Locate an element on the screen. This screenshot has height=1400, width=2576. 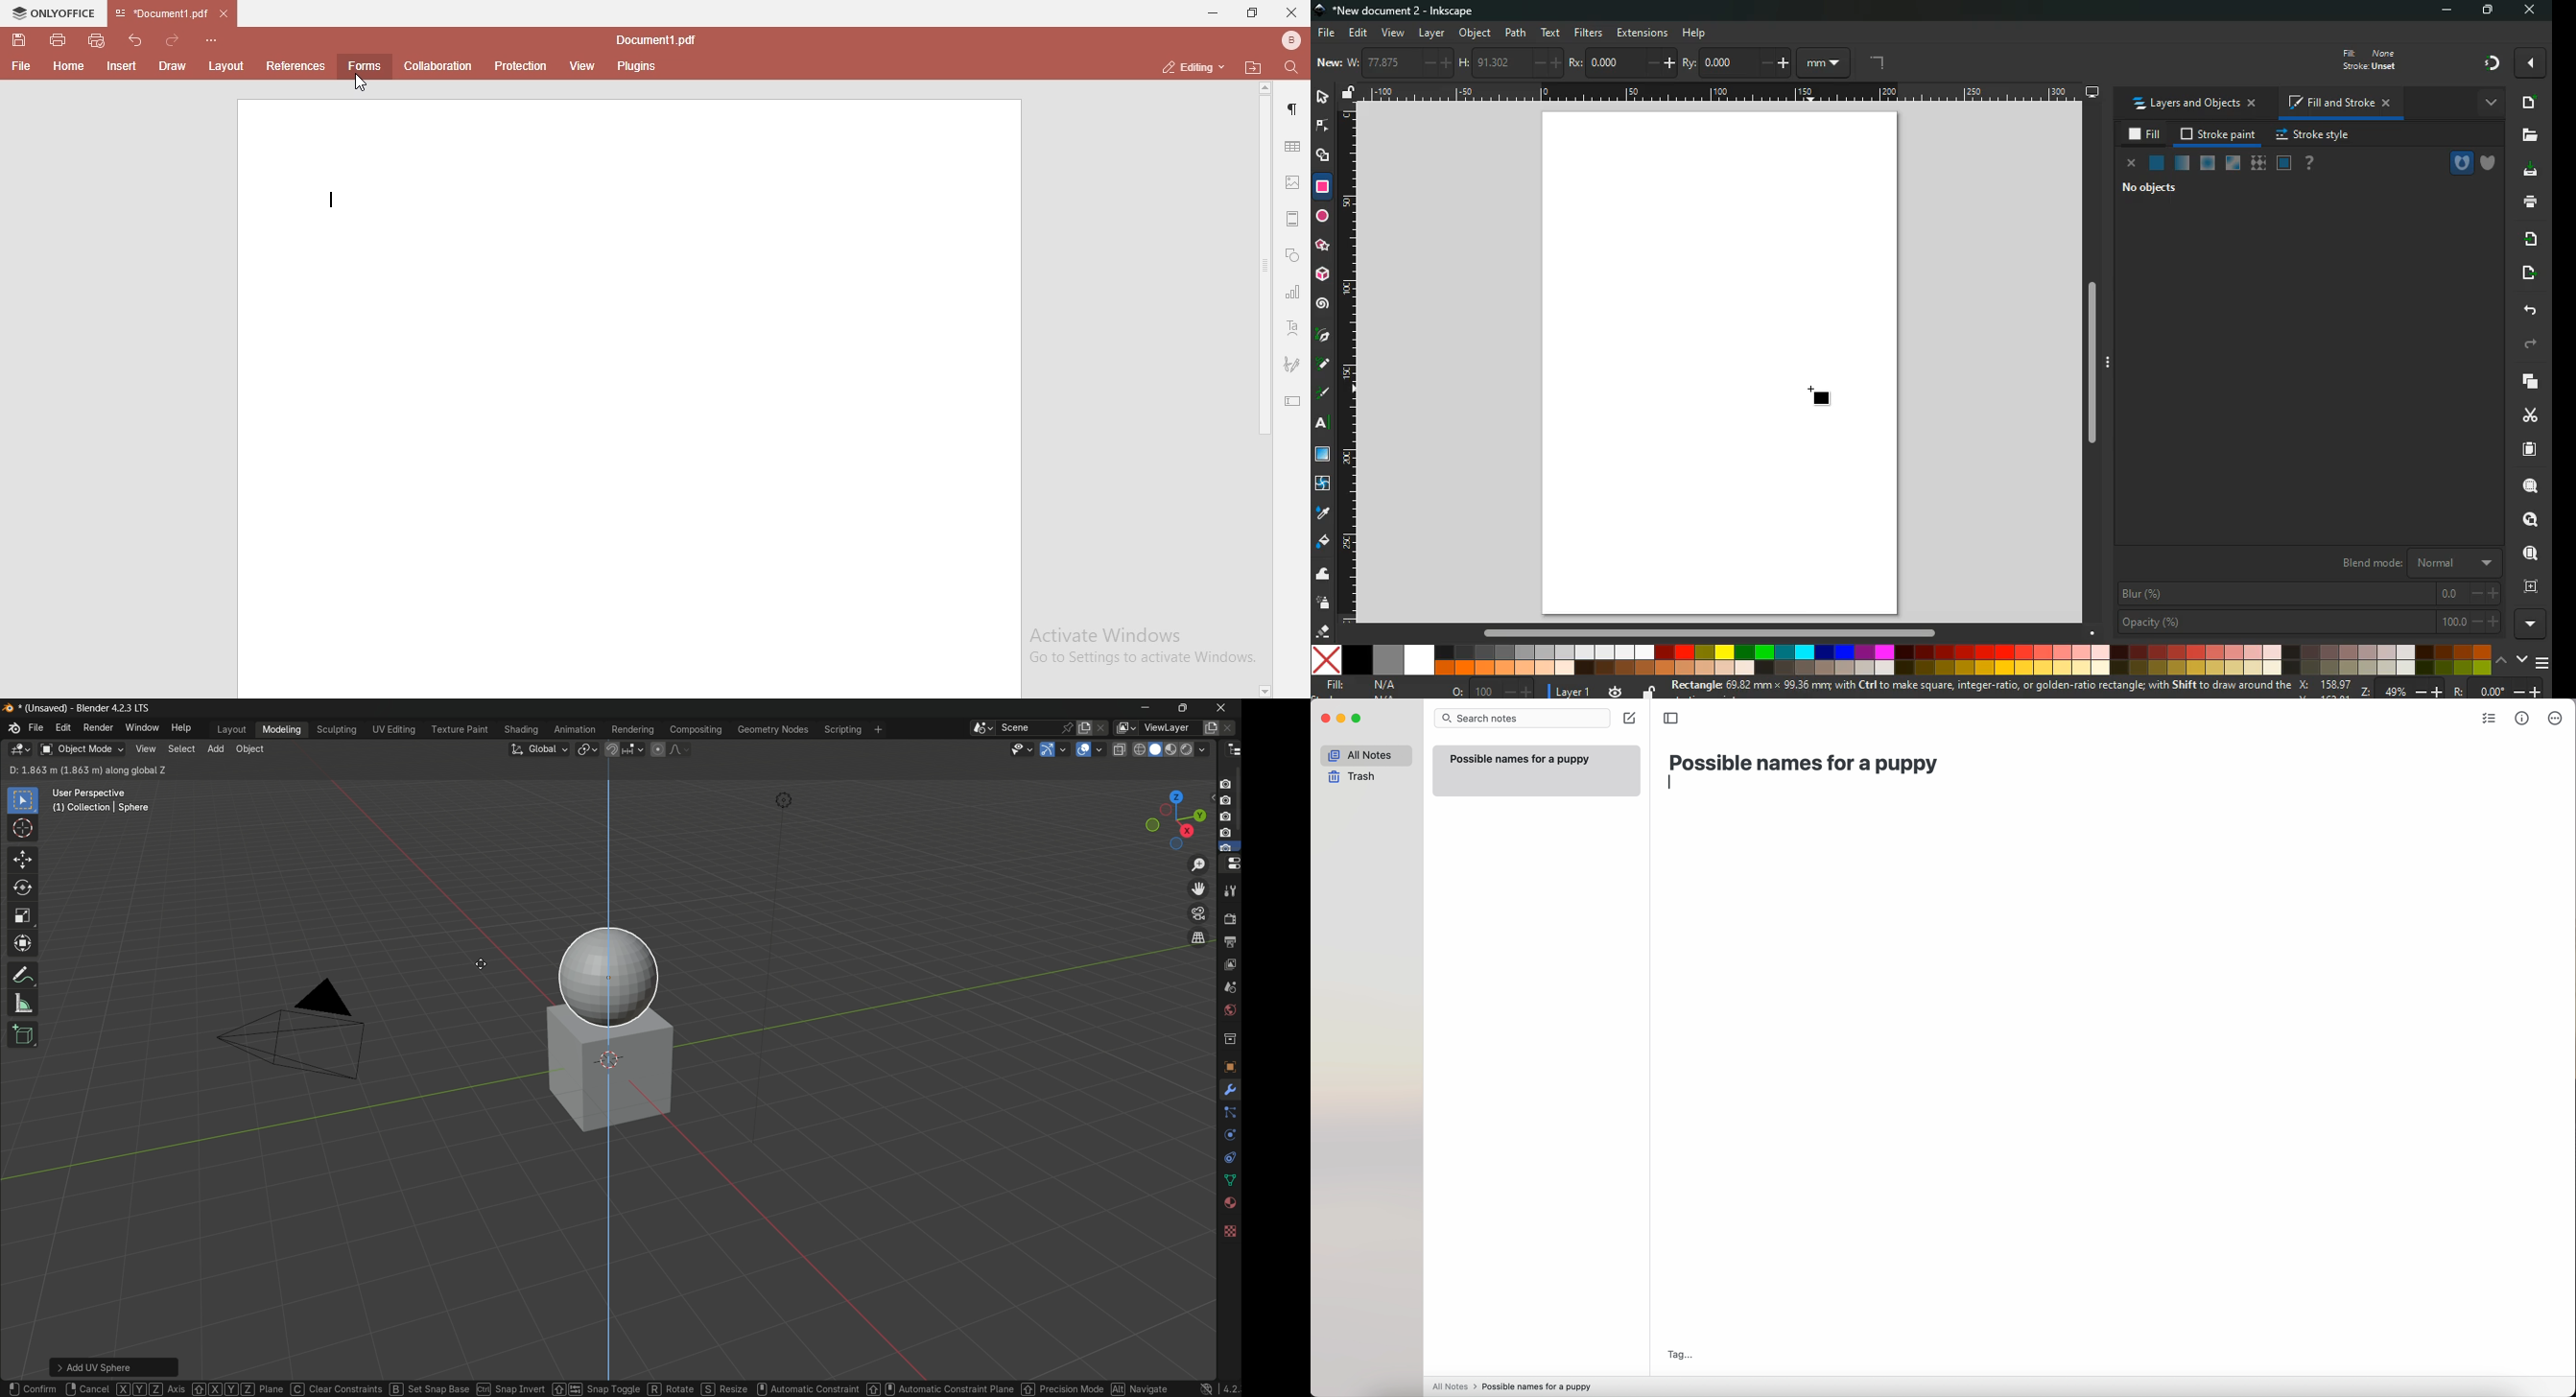
transform is located at coordinates (23, 944).